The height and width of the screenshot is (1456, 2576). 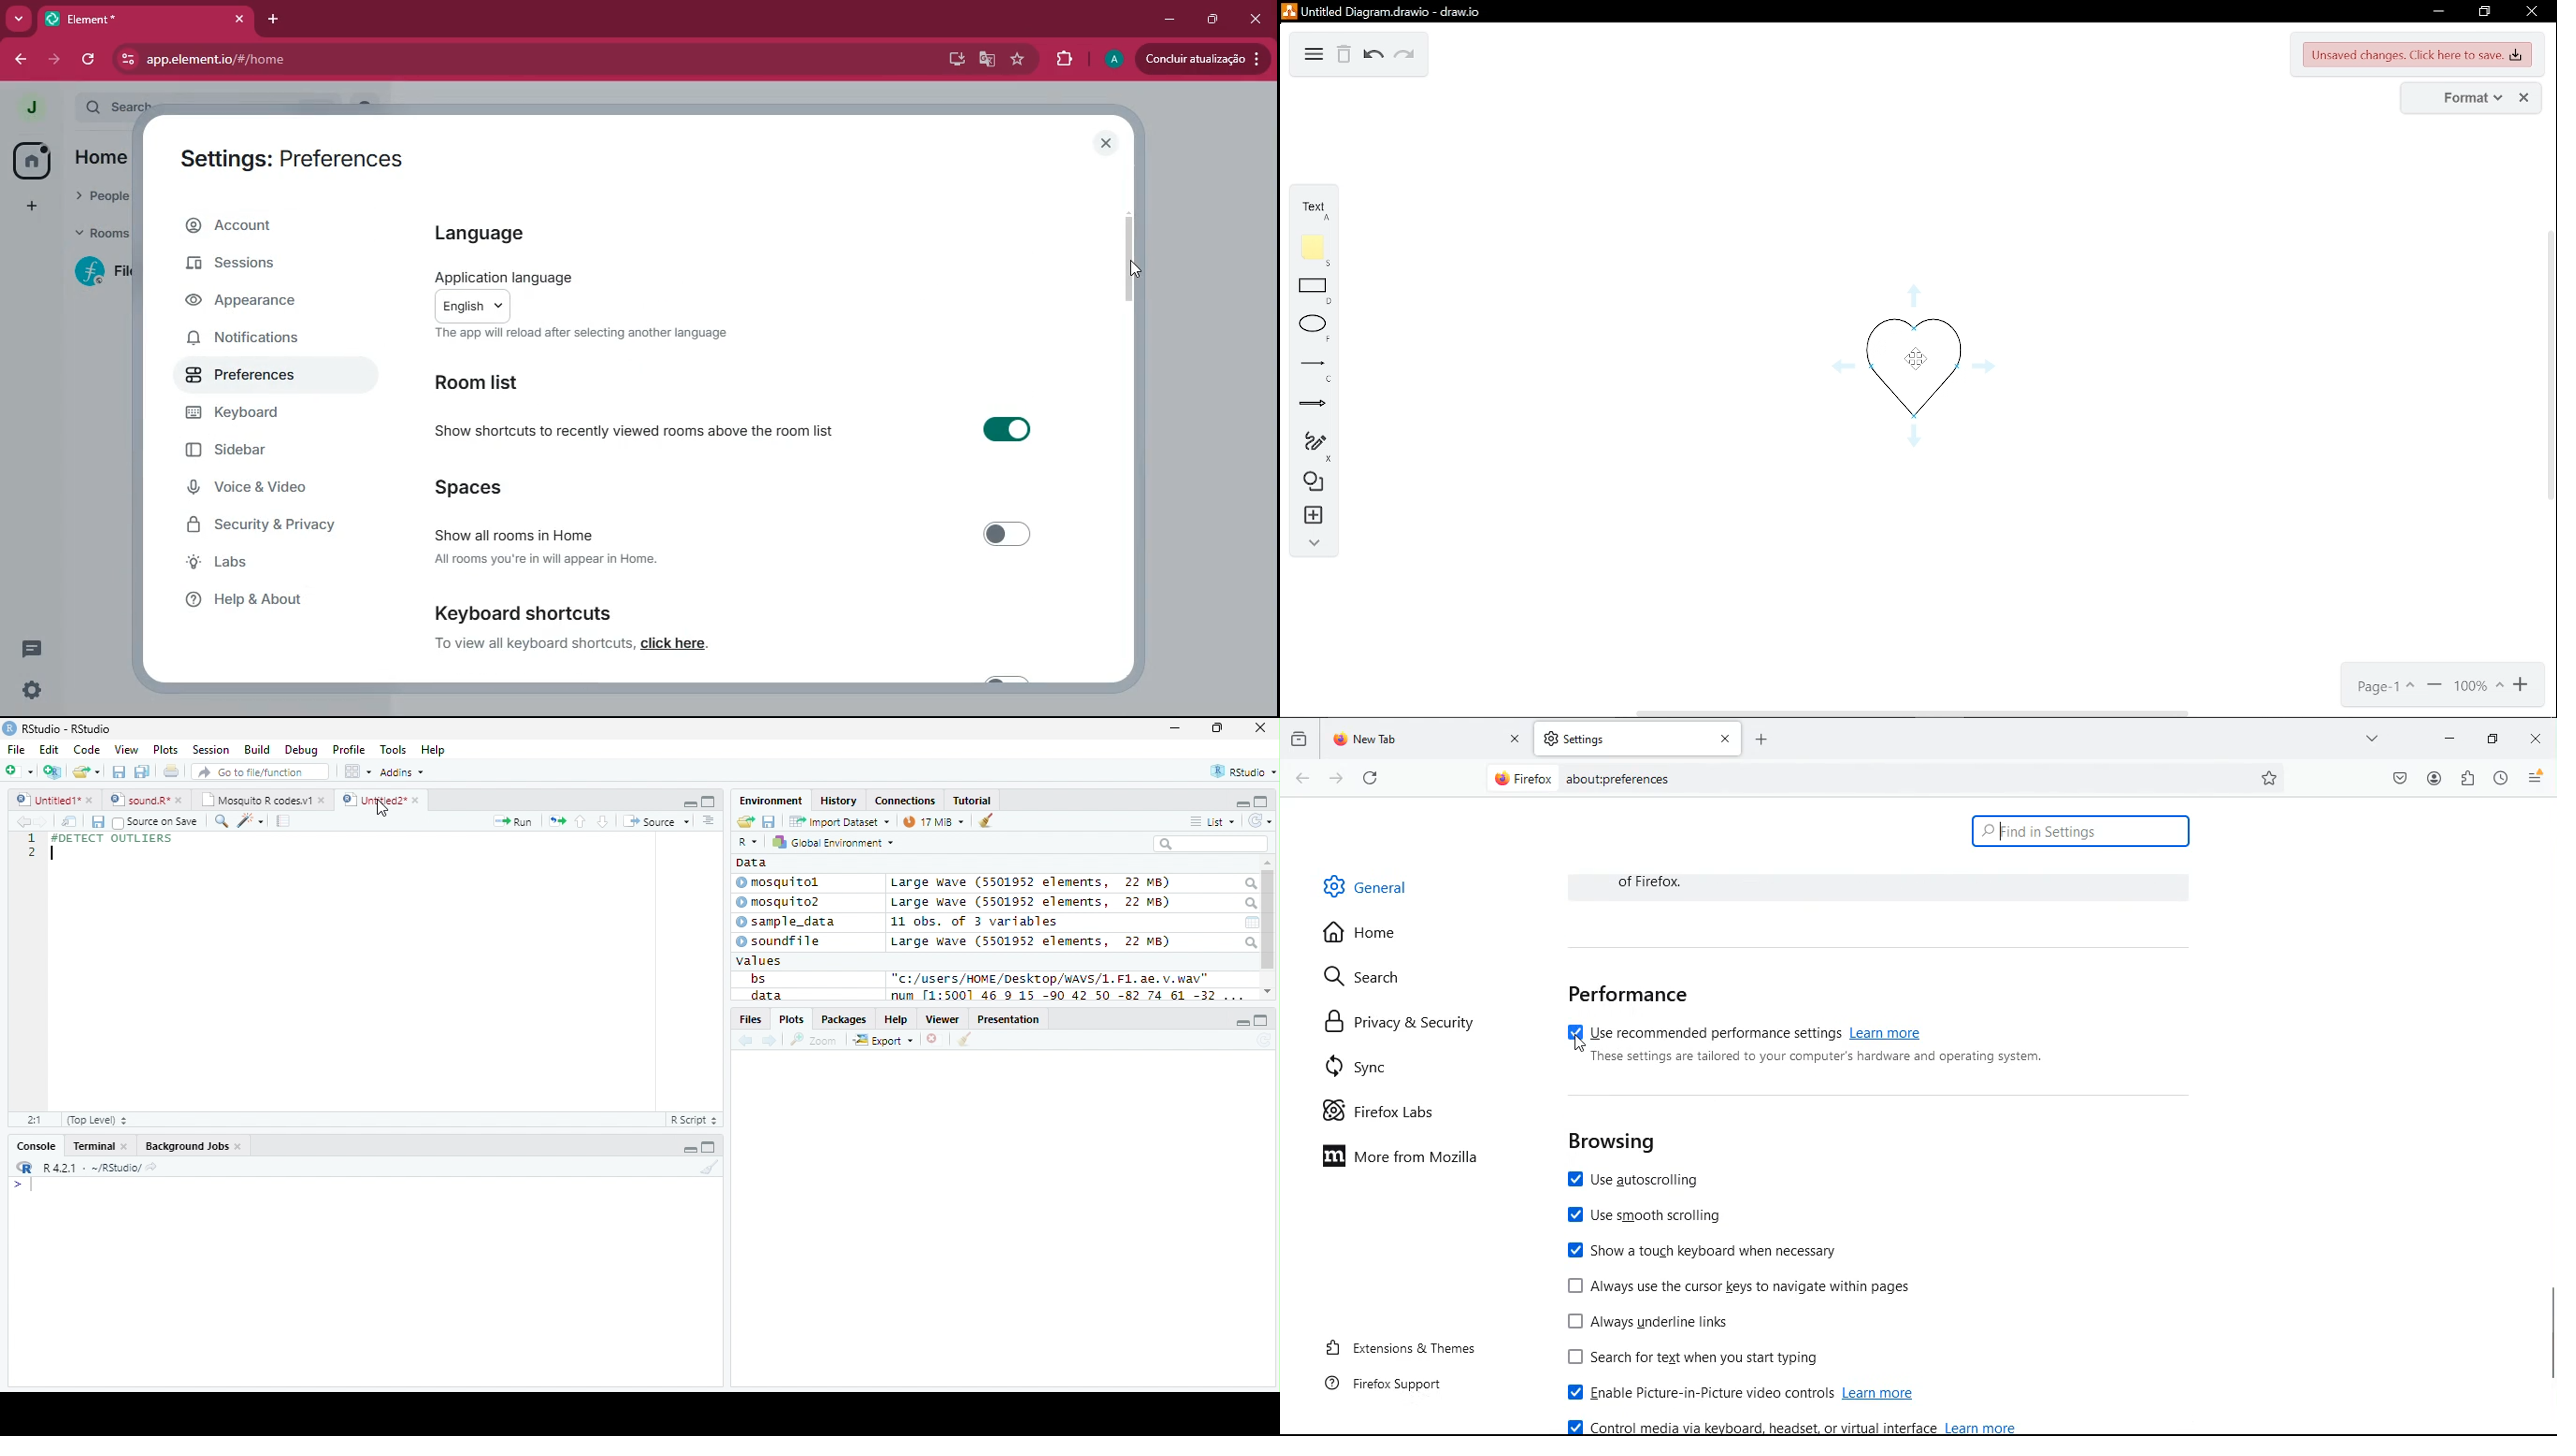 What do you see at coordinates (97, 1121) in the screenshot?
I see `(Top Level)` at bounding box center [97, 1121].